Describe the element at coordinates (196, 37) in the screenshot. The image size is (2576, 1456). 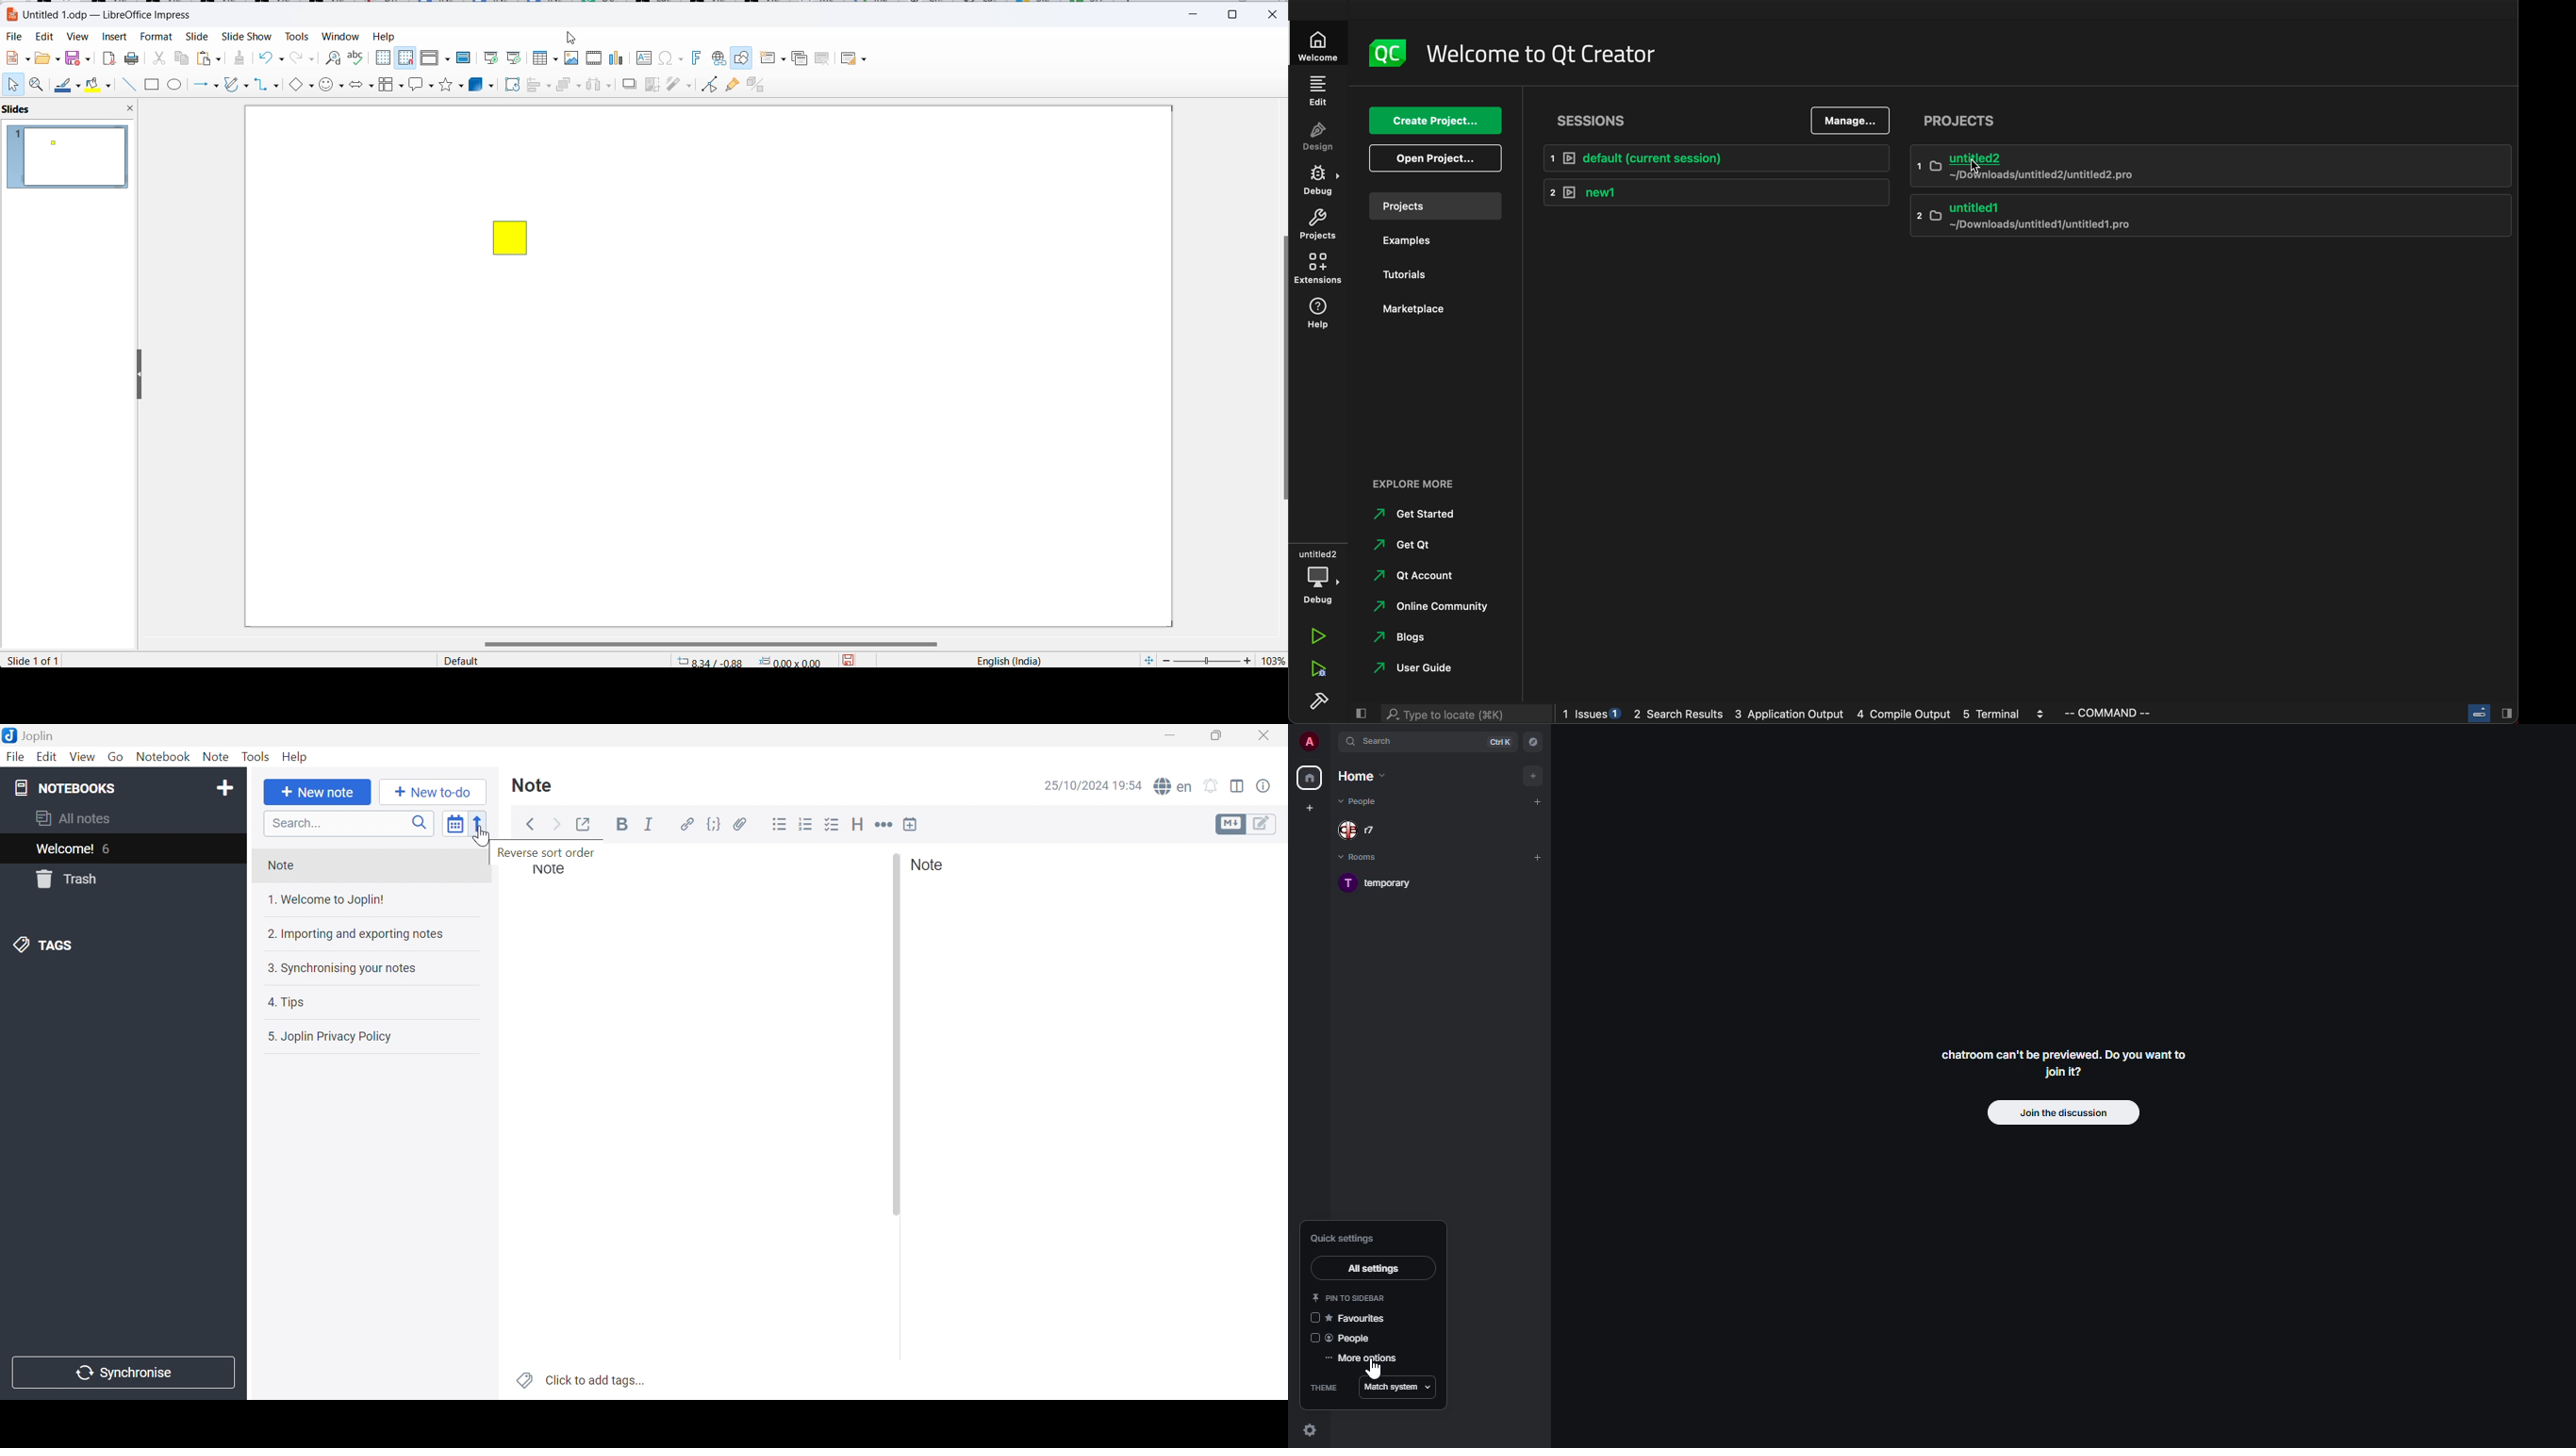
I see `Slide` at that location.